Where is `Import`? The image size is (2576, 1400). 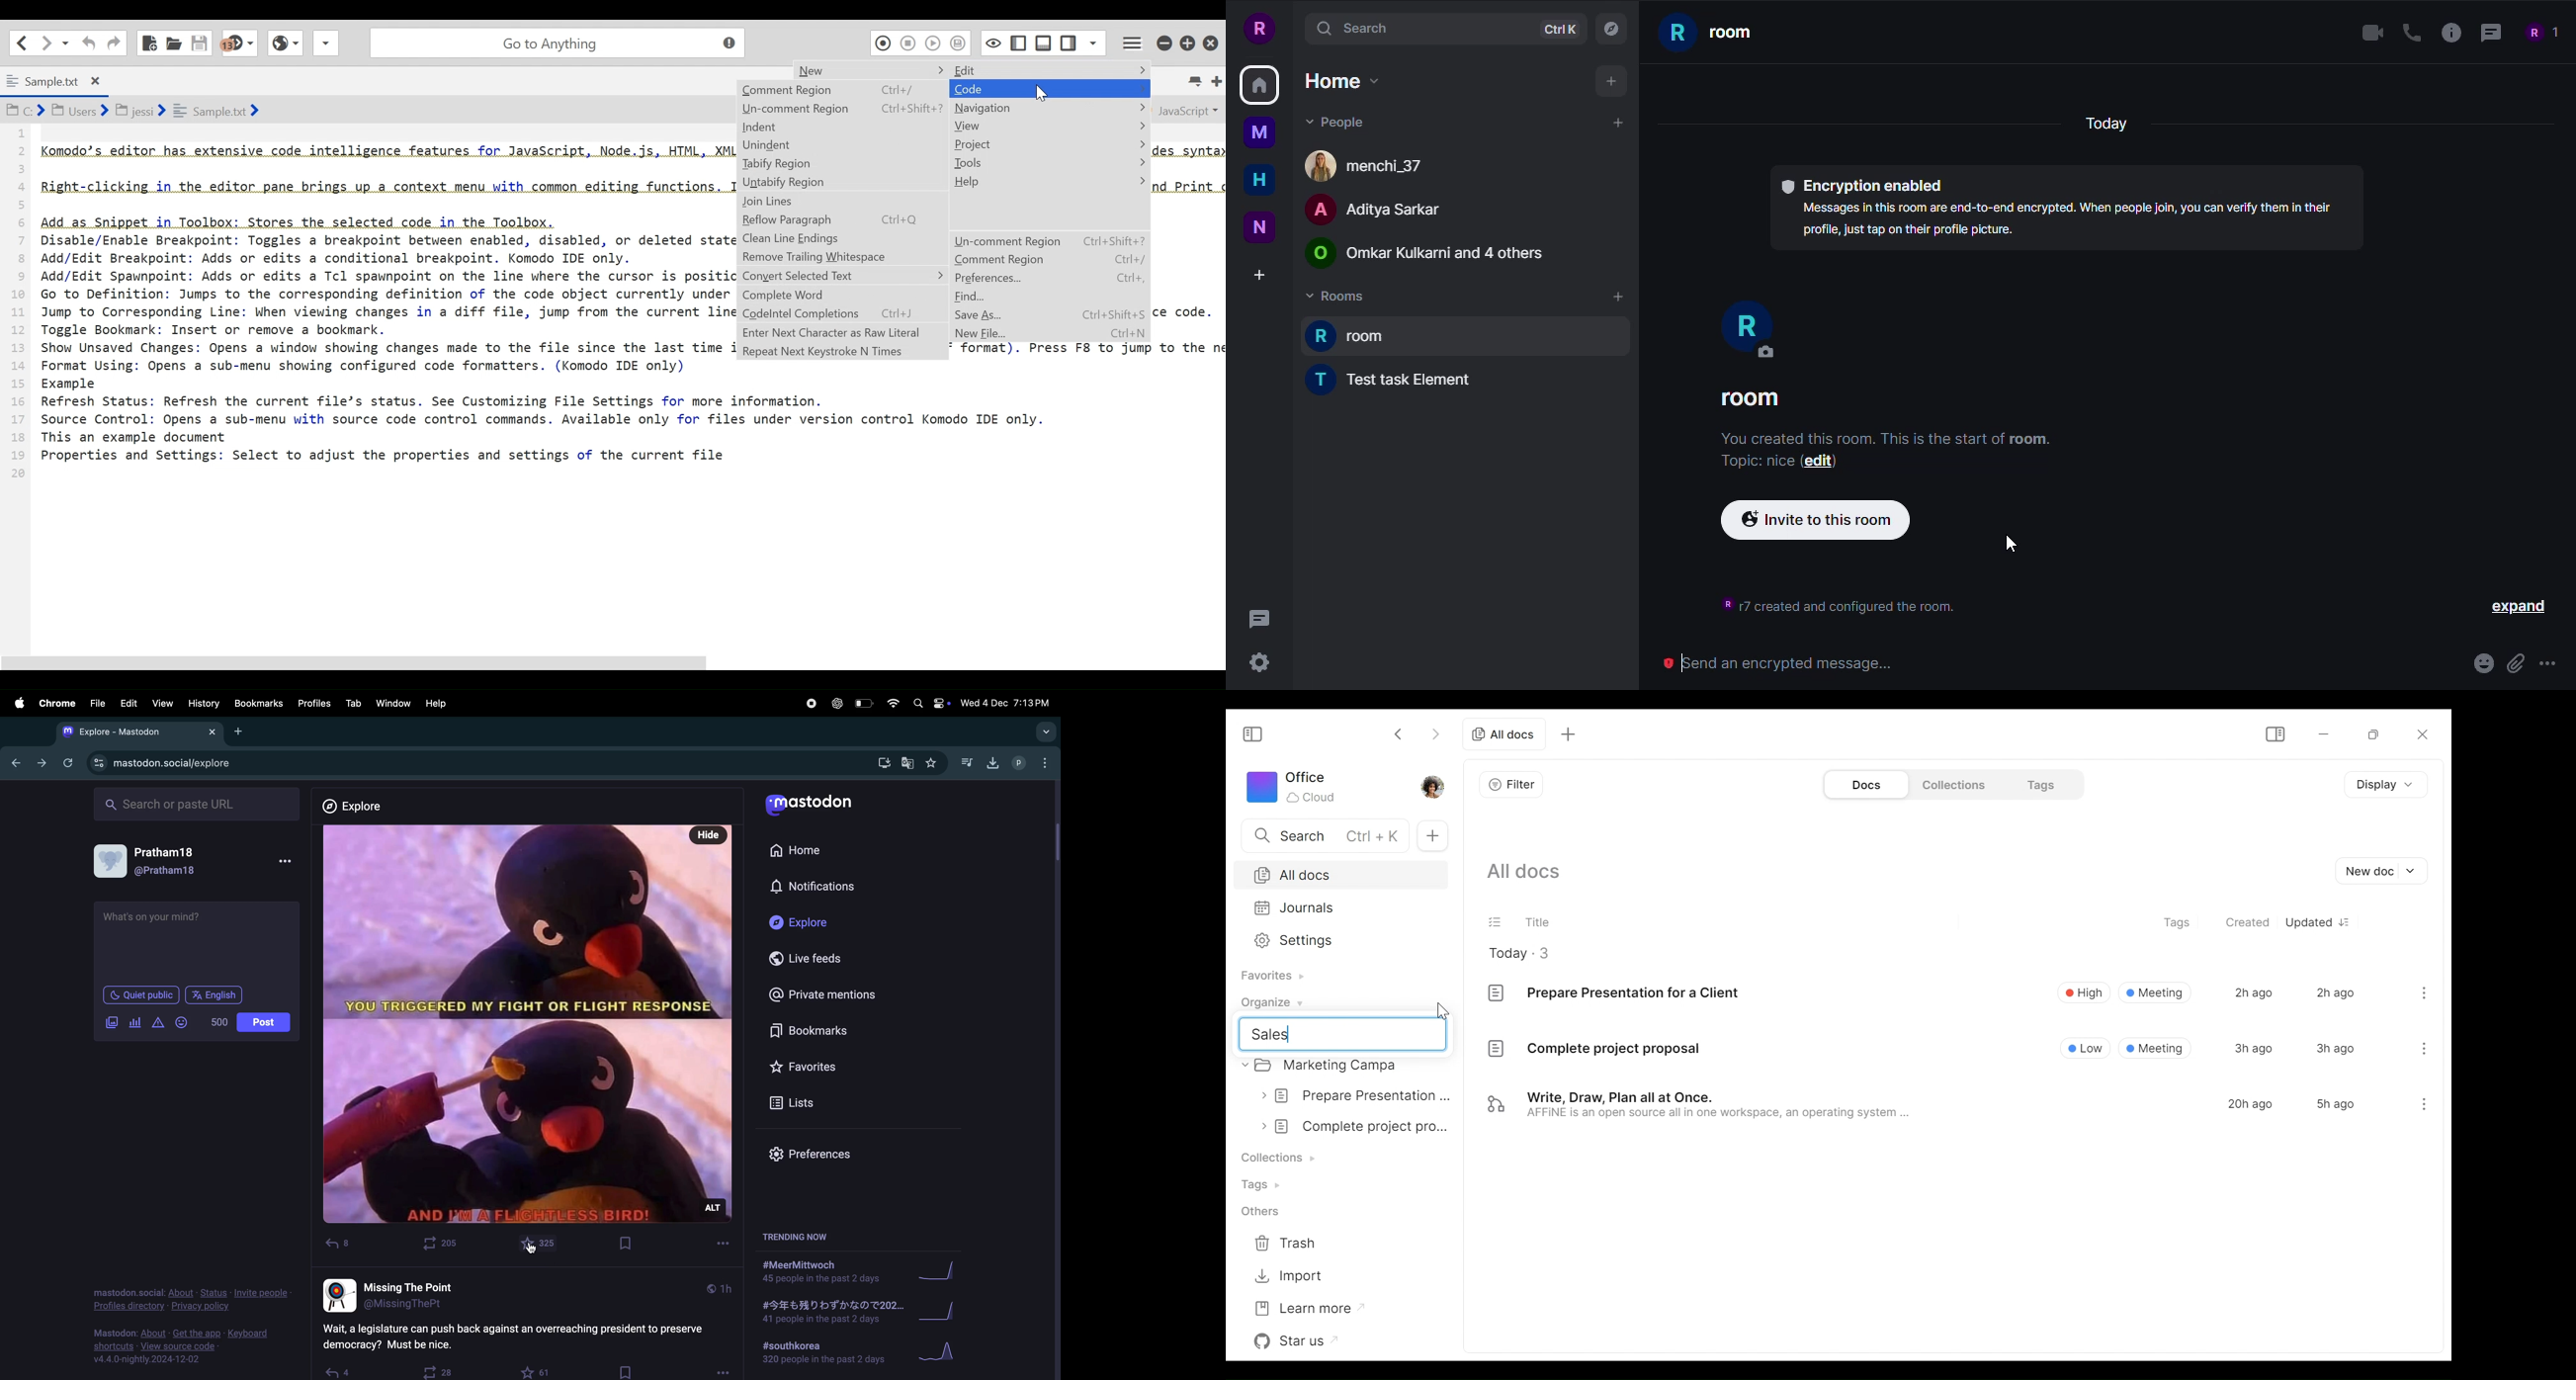
Import is located at coordinates (1292, 1273).